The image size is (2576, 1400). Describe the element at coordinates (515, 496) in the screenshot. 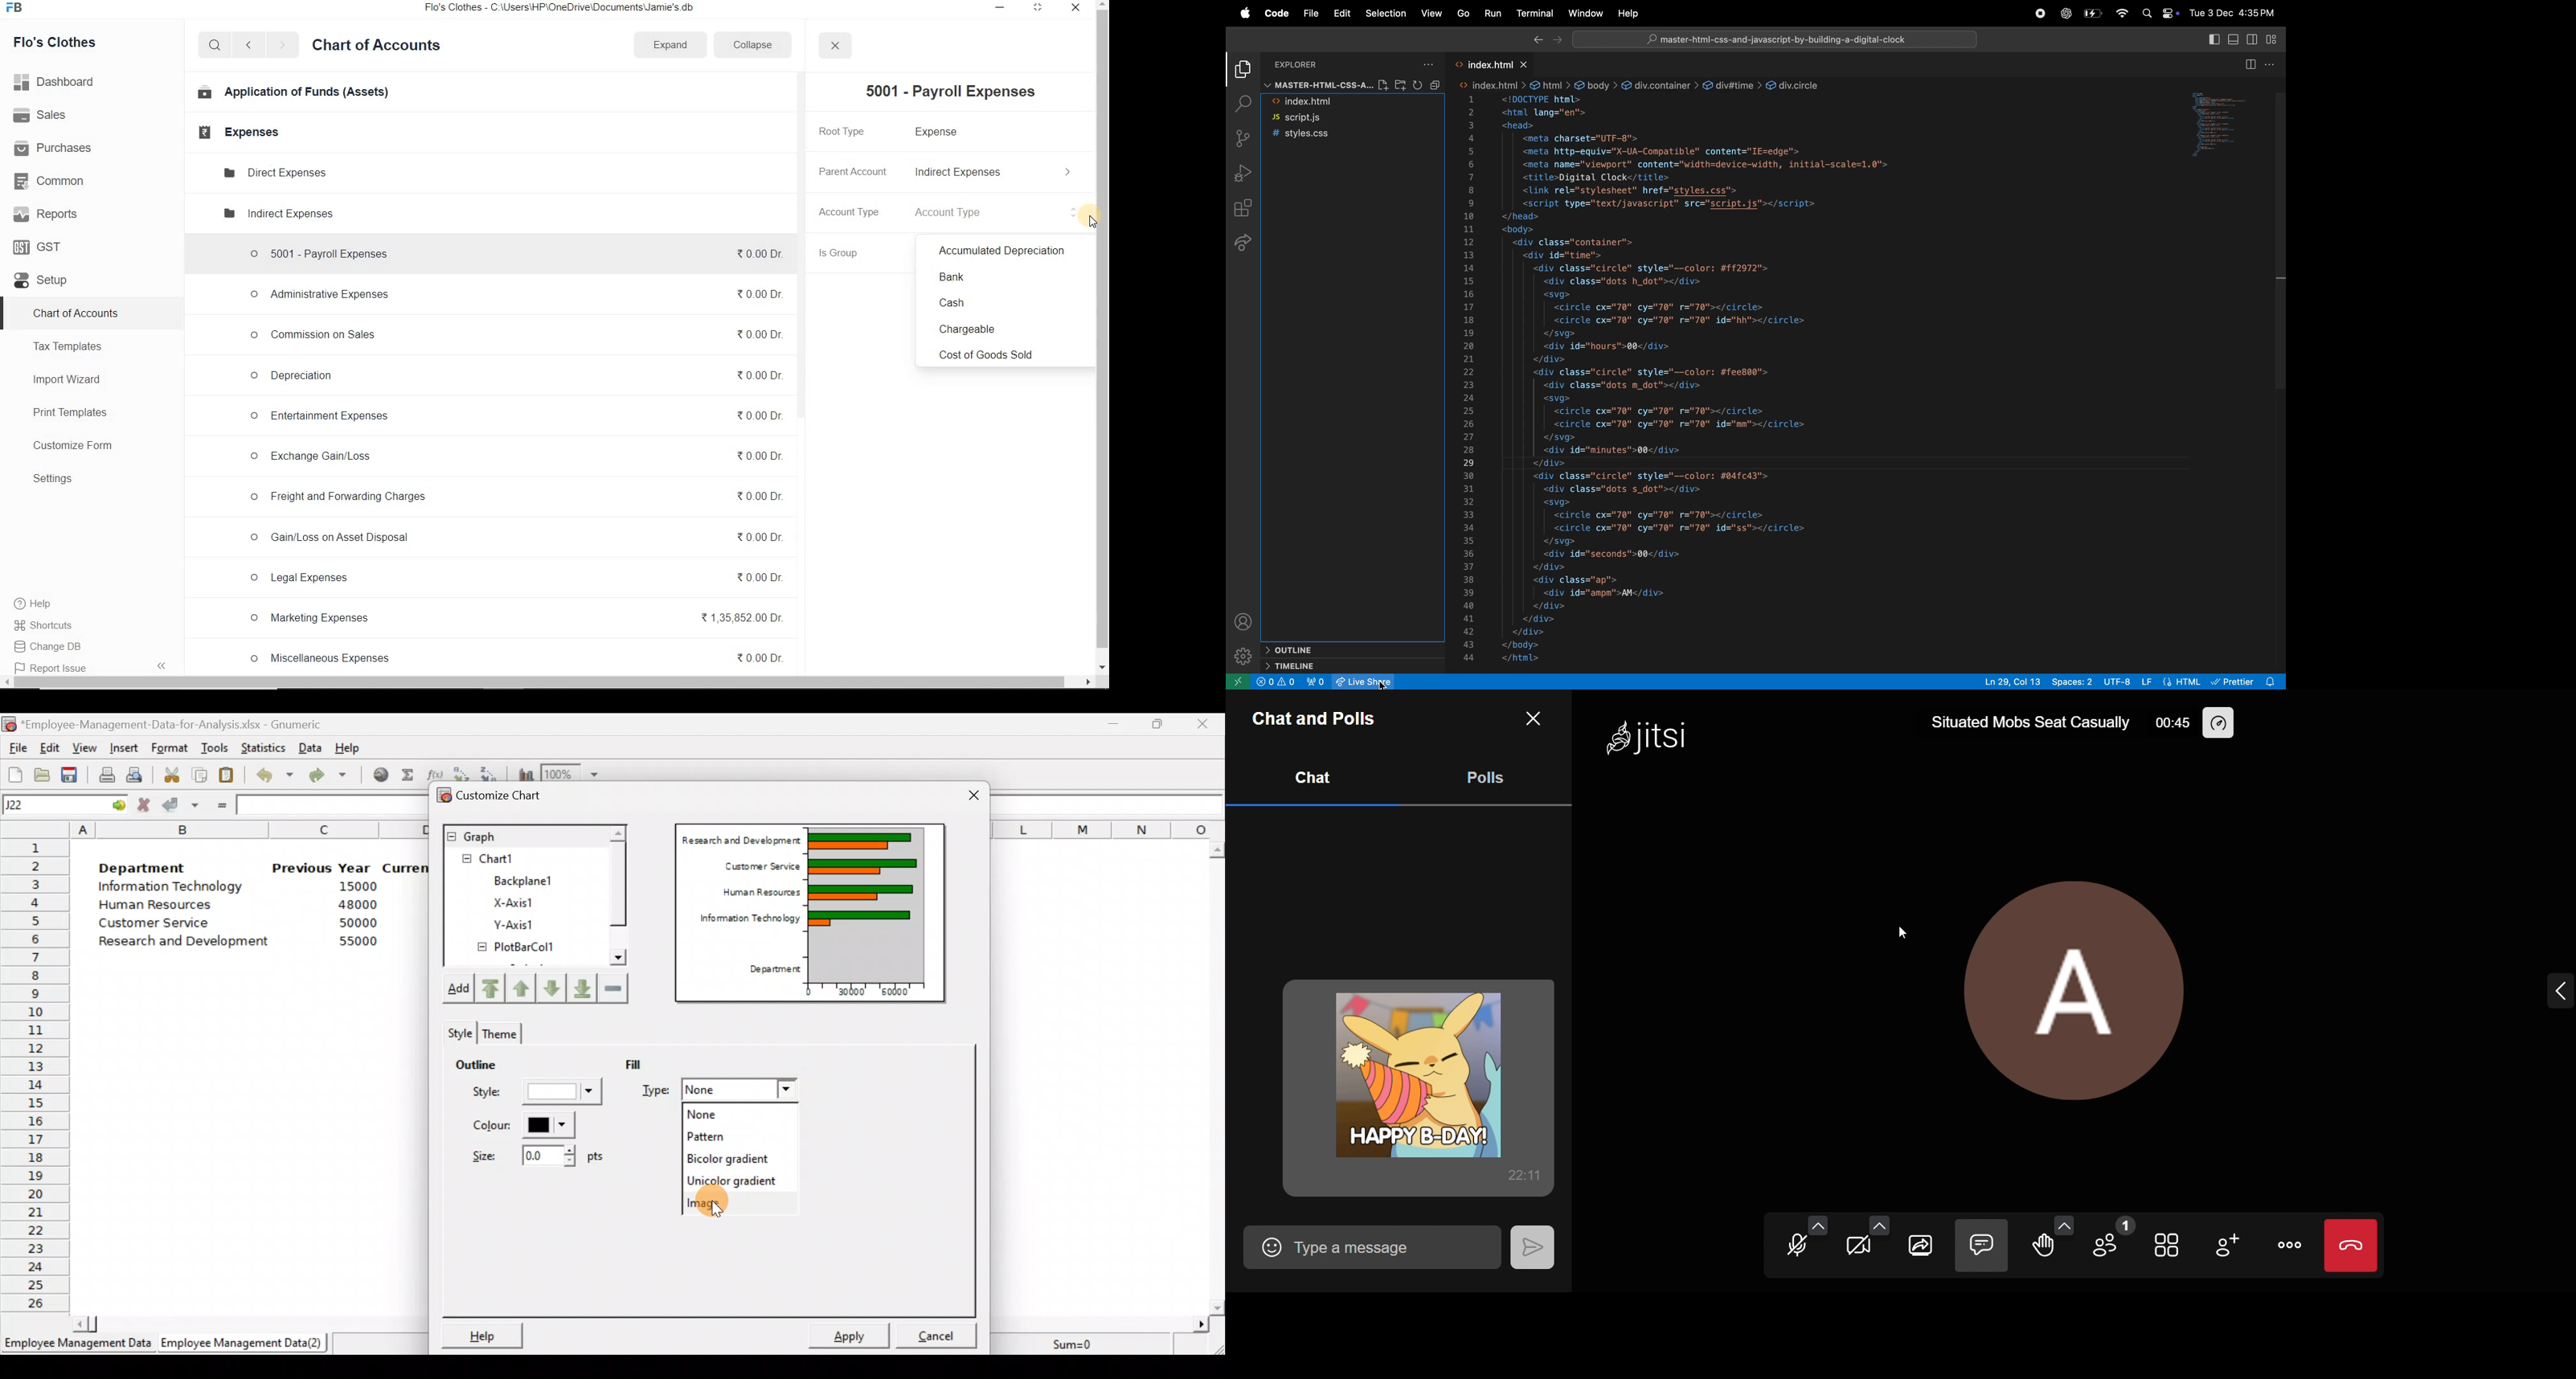

I see `© Freight and Forwarding Charges 0.00 Dr.` at that location.